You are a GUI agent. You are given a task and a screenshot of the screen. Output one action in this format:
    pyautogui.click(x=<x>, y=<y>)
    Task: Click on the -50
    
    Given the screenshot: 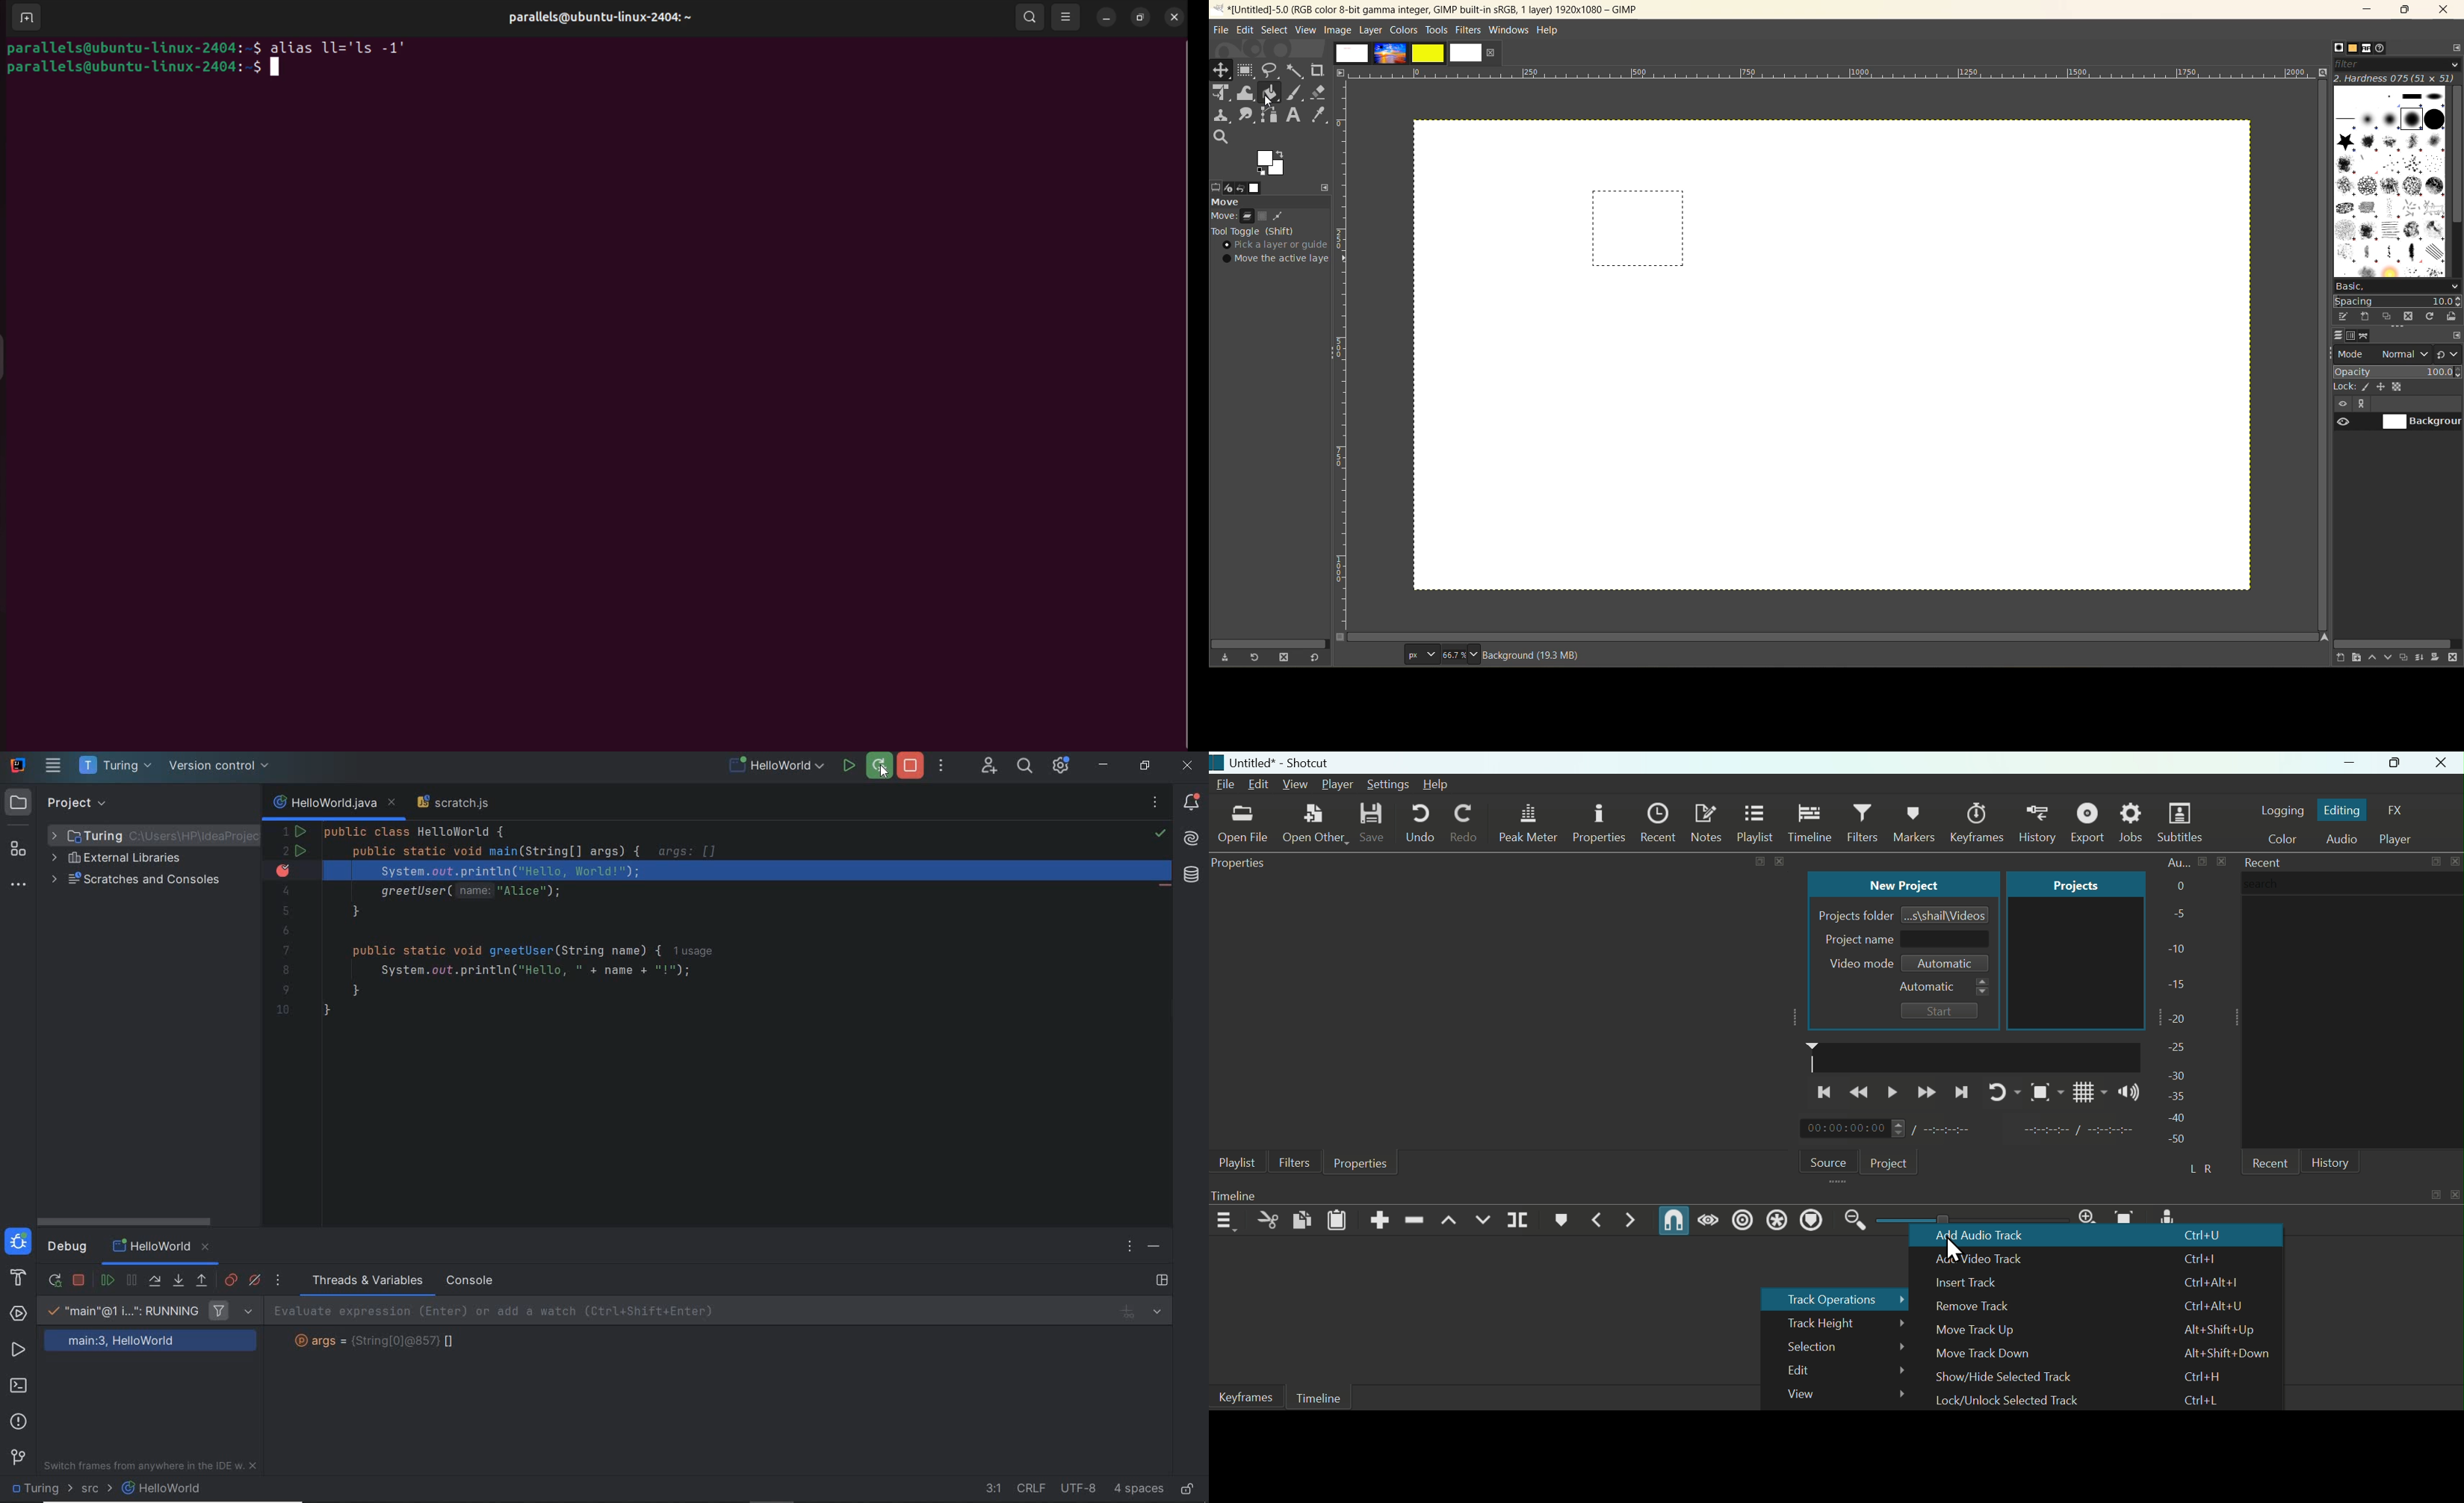 What is the action you would take?
    pyautogui.click(x=2176, y=1140)
    